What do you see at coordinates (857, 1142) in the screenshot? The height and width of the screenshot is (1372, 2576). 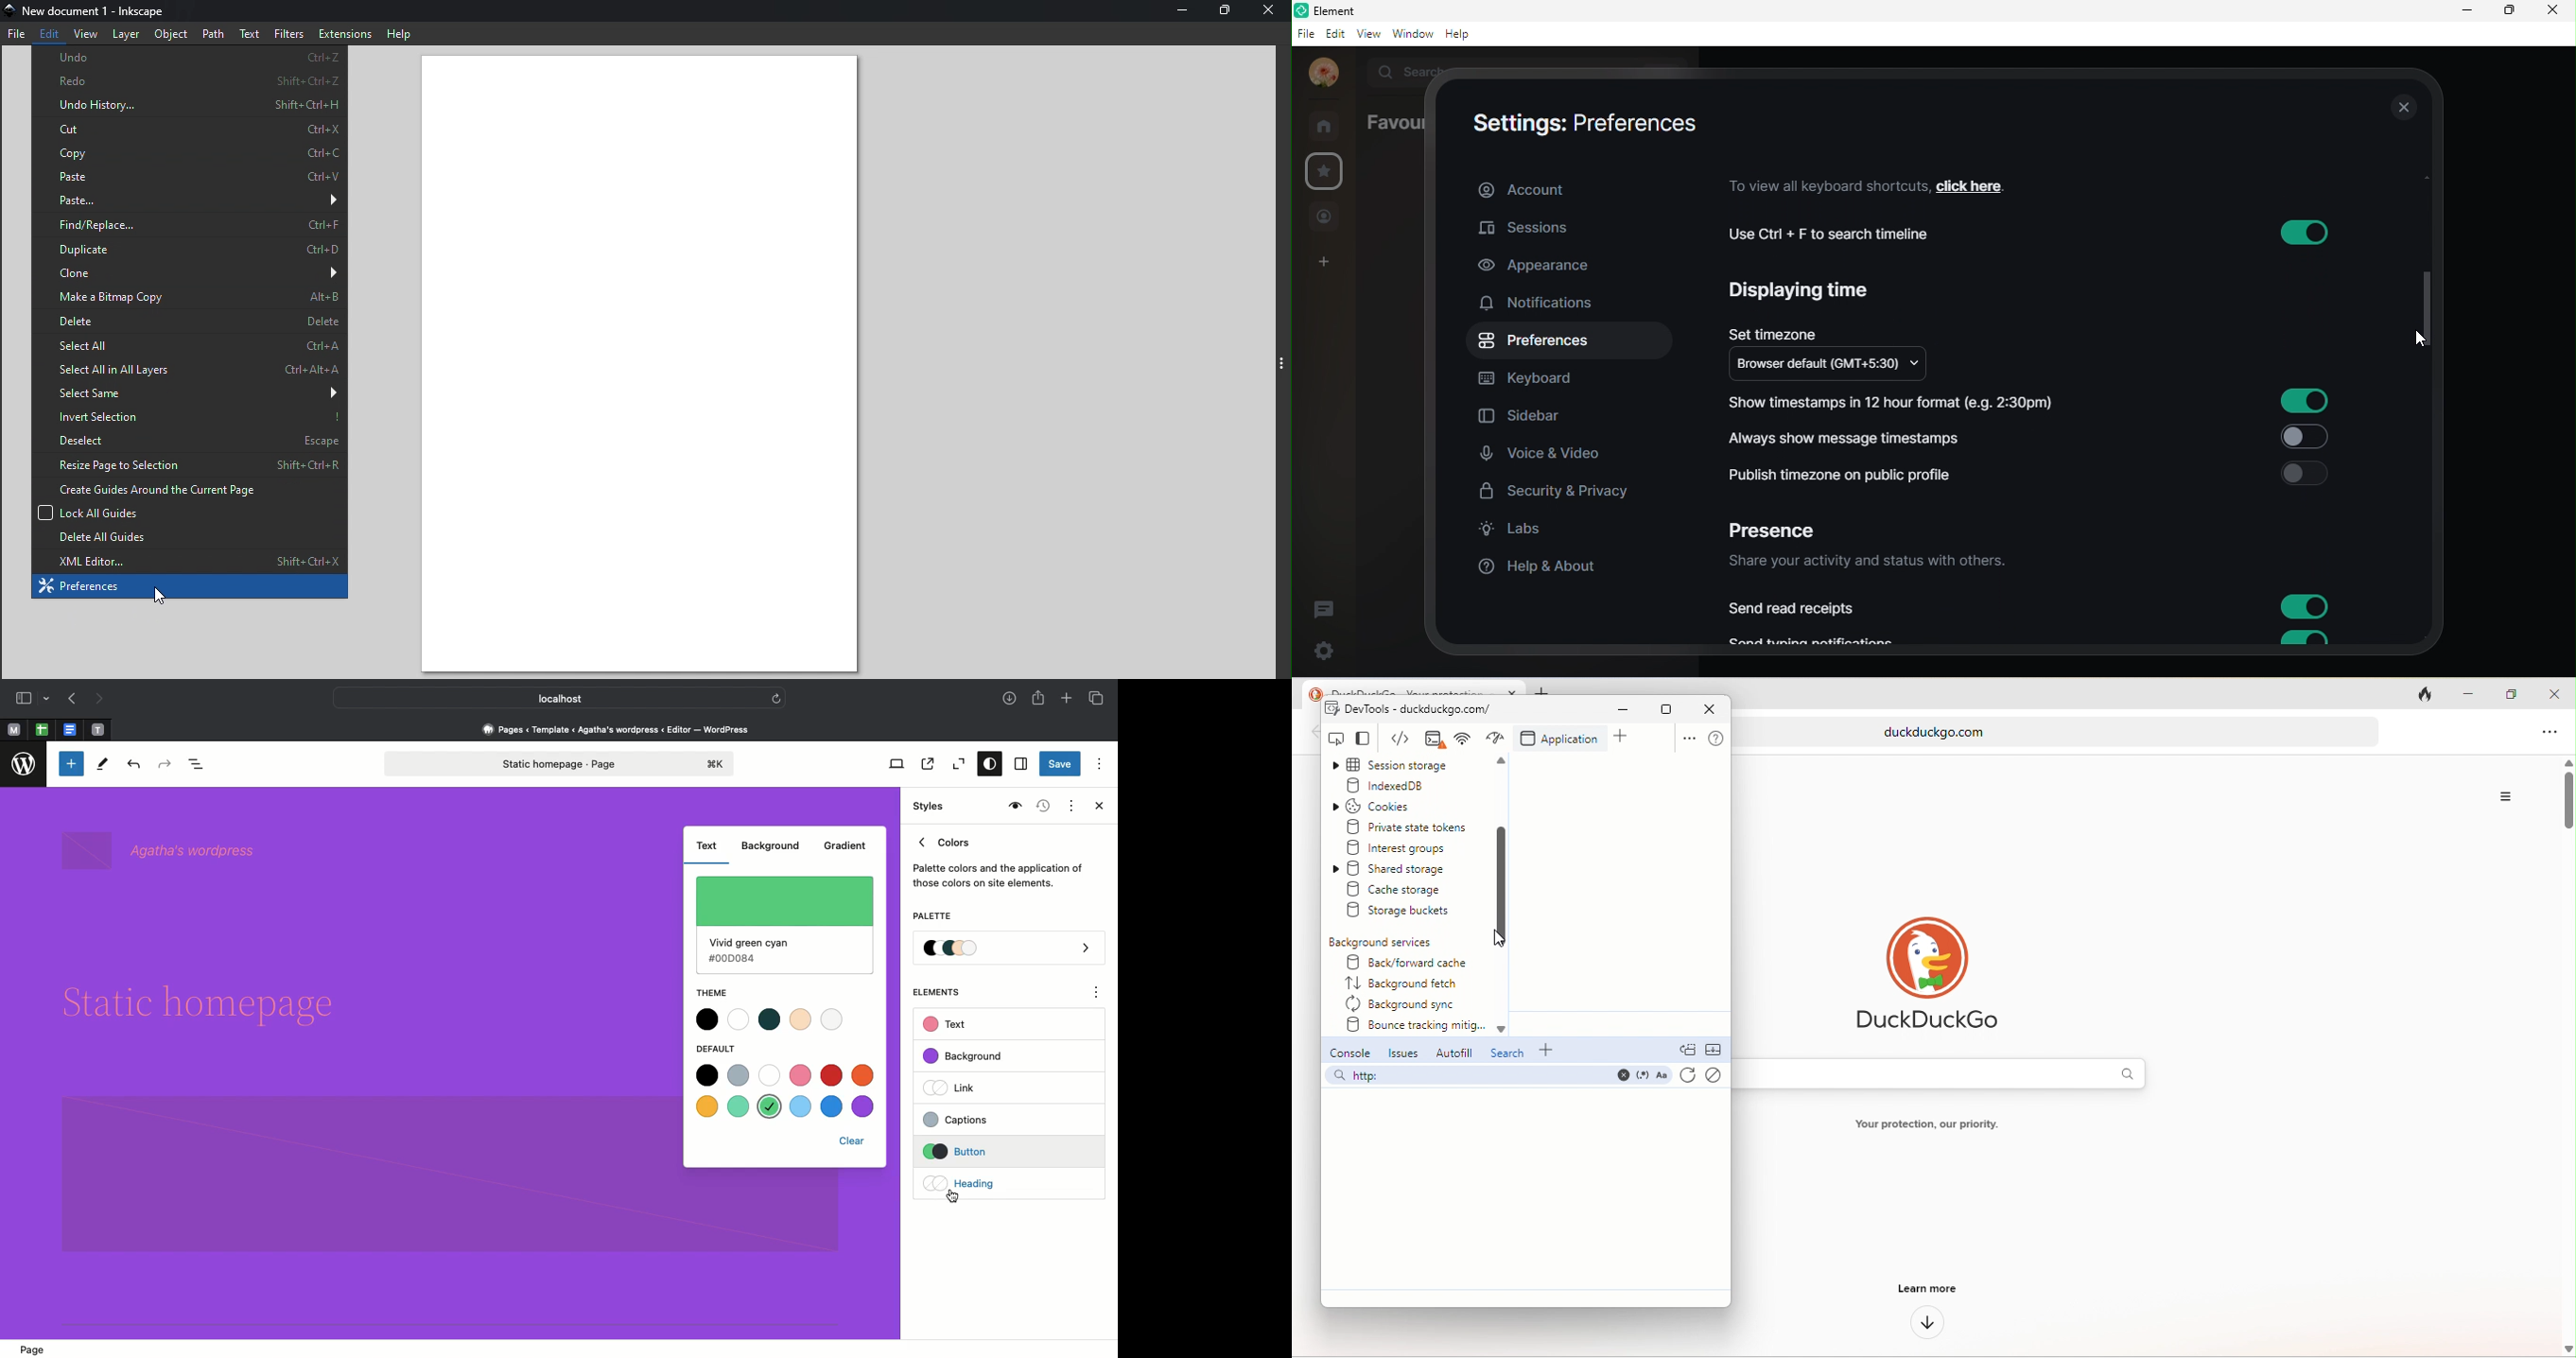 I see `clear` at bounding box center [857, 1142].